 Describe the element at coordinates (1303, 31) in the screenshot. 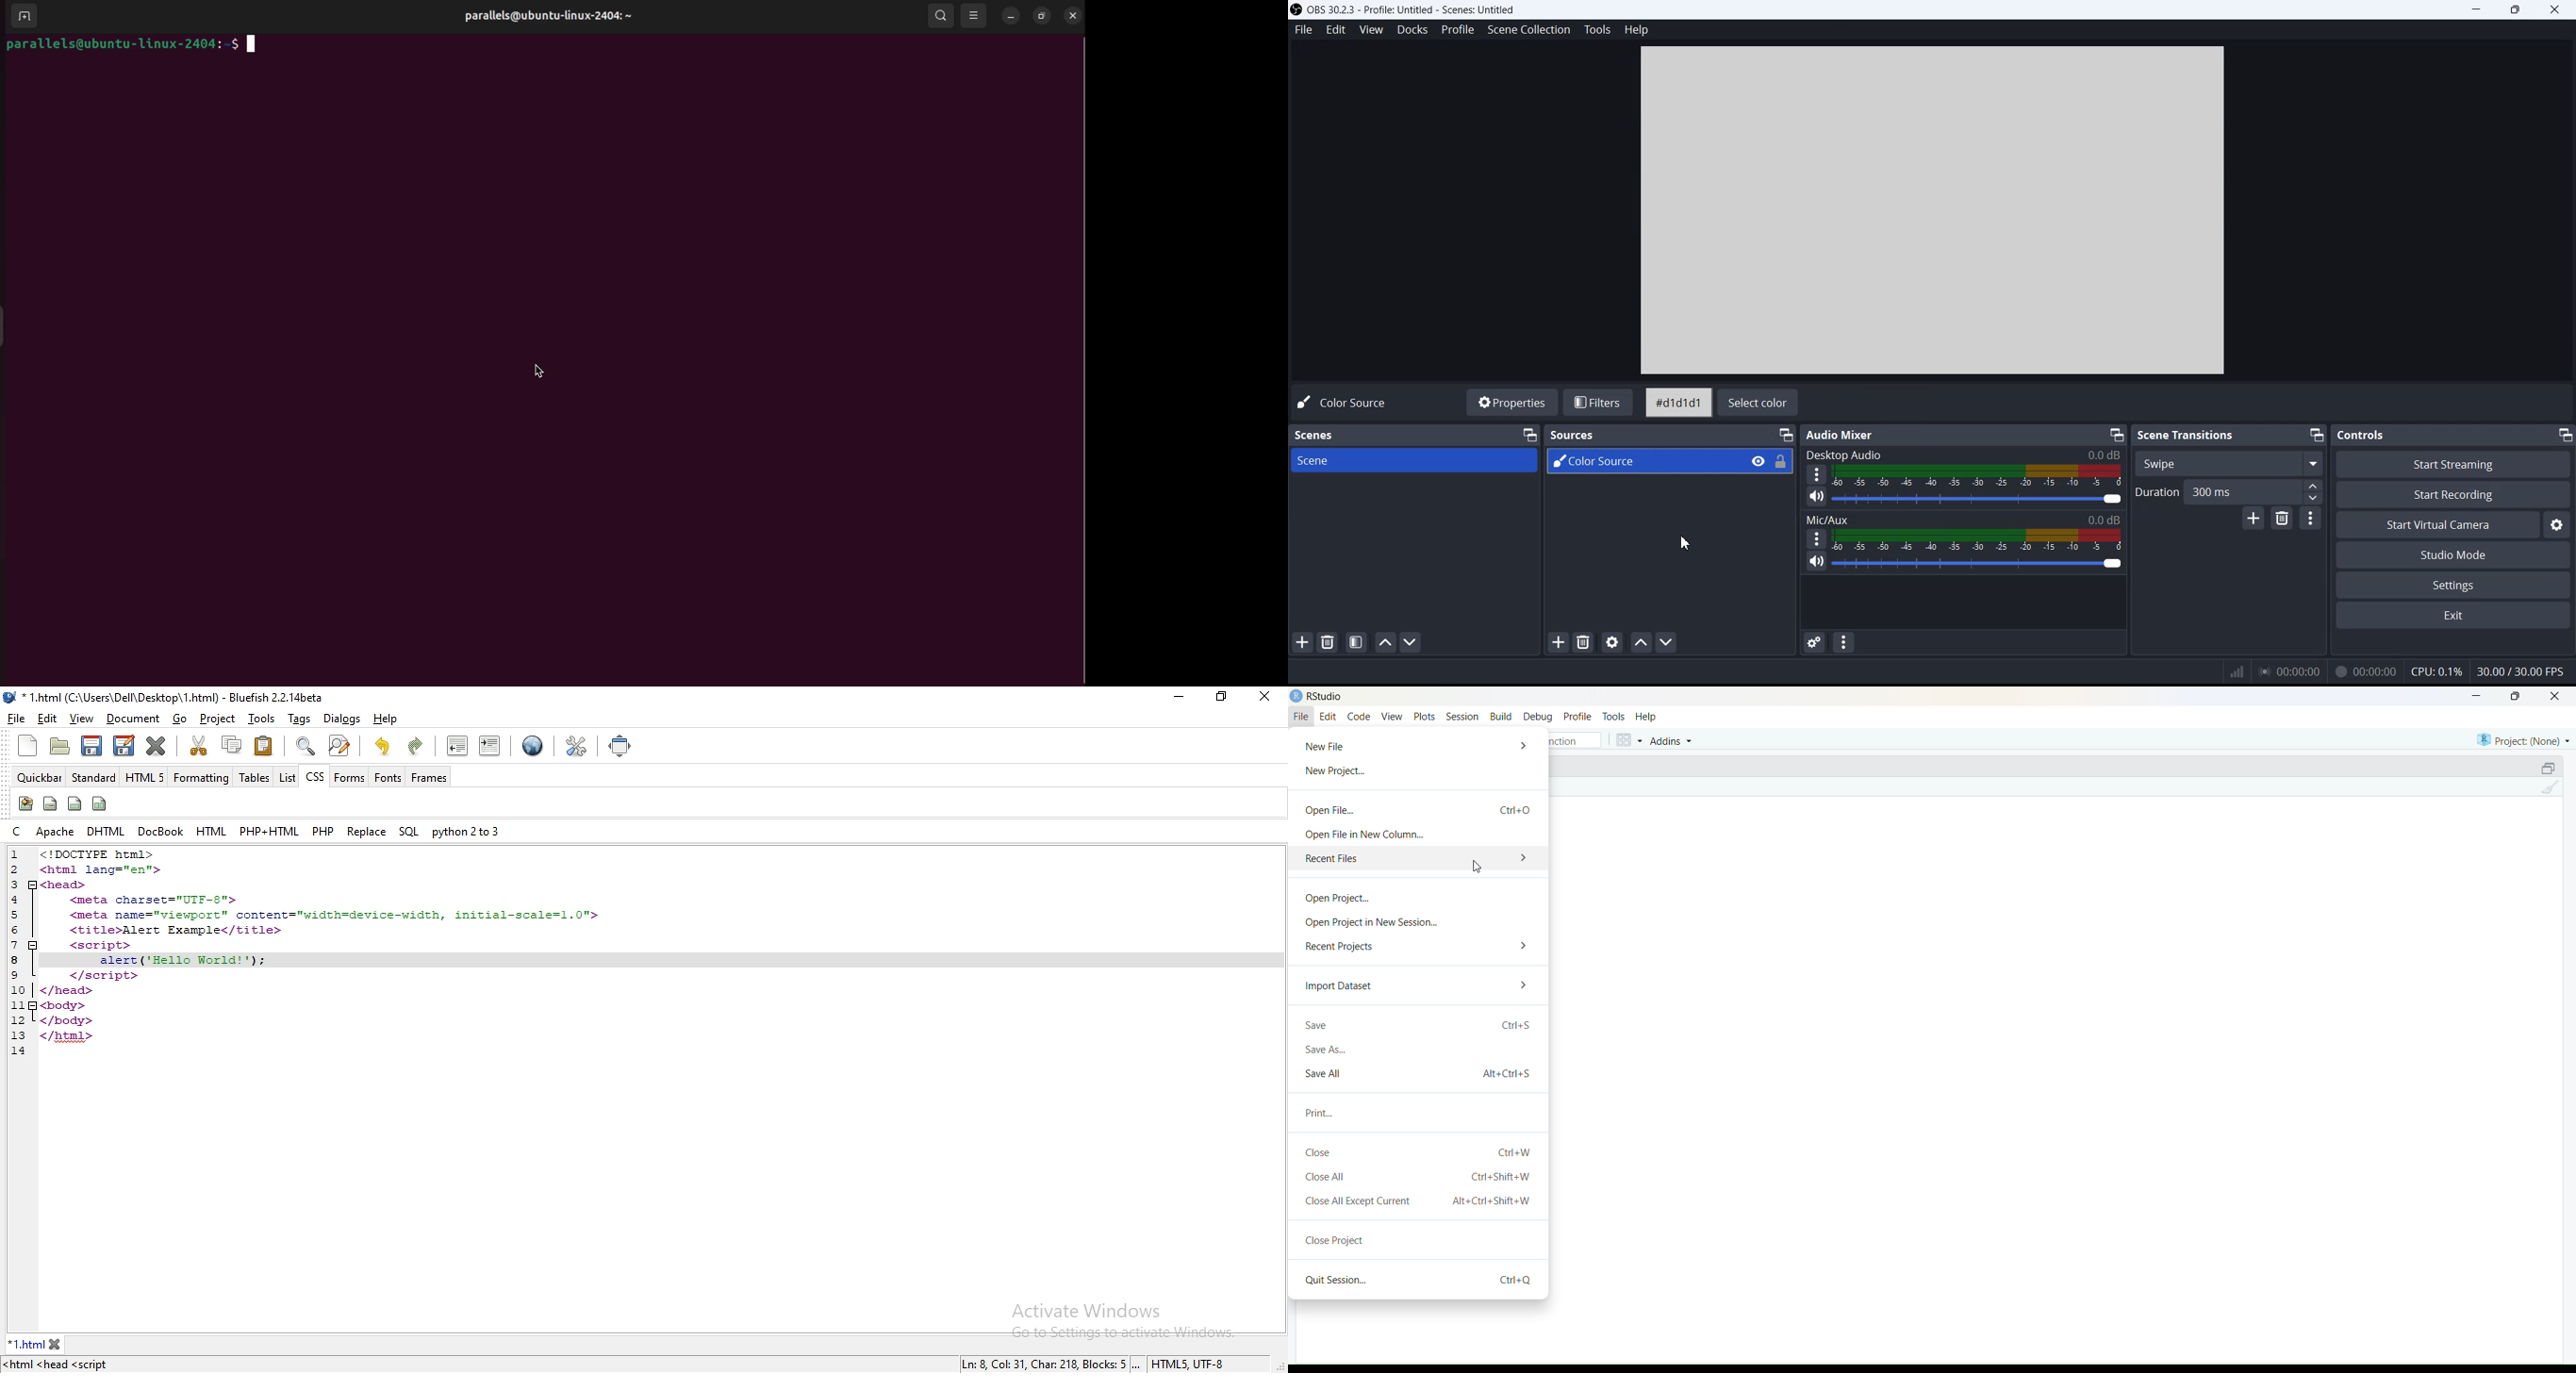

I see `File` at that location.